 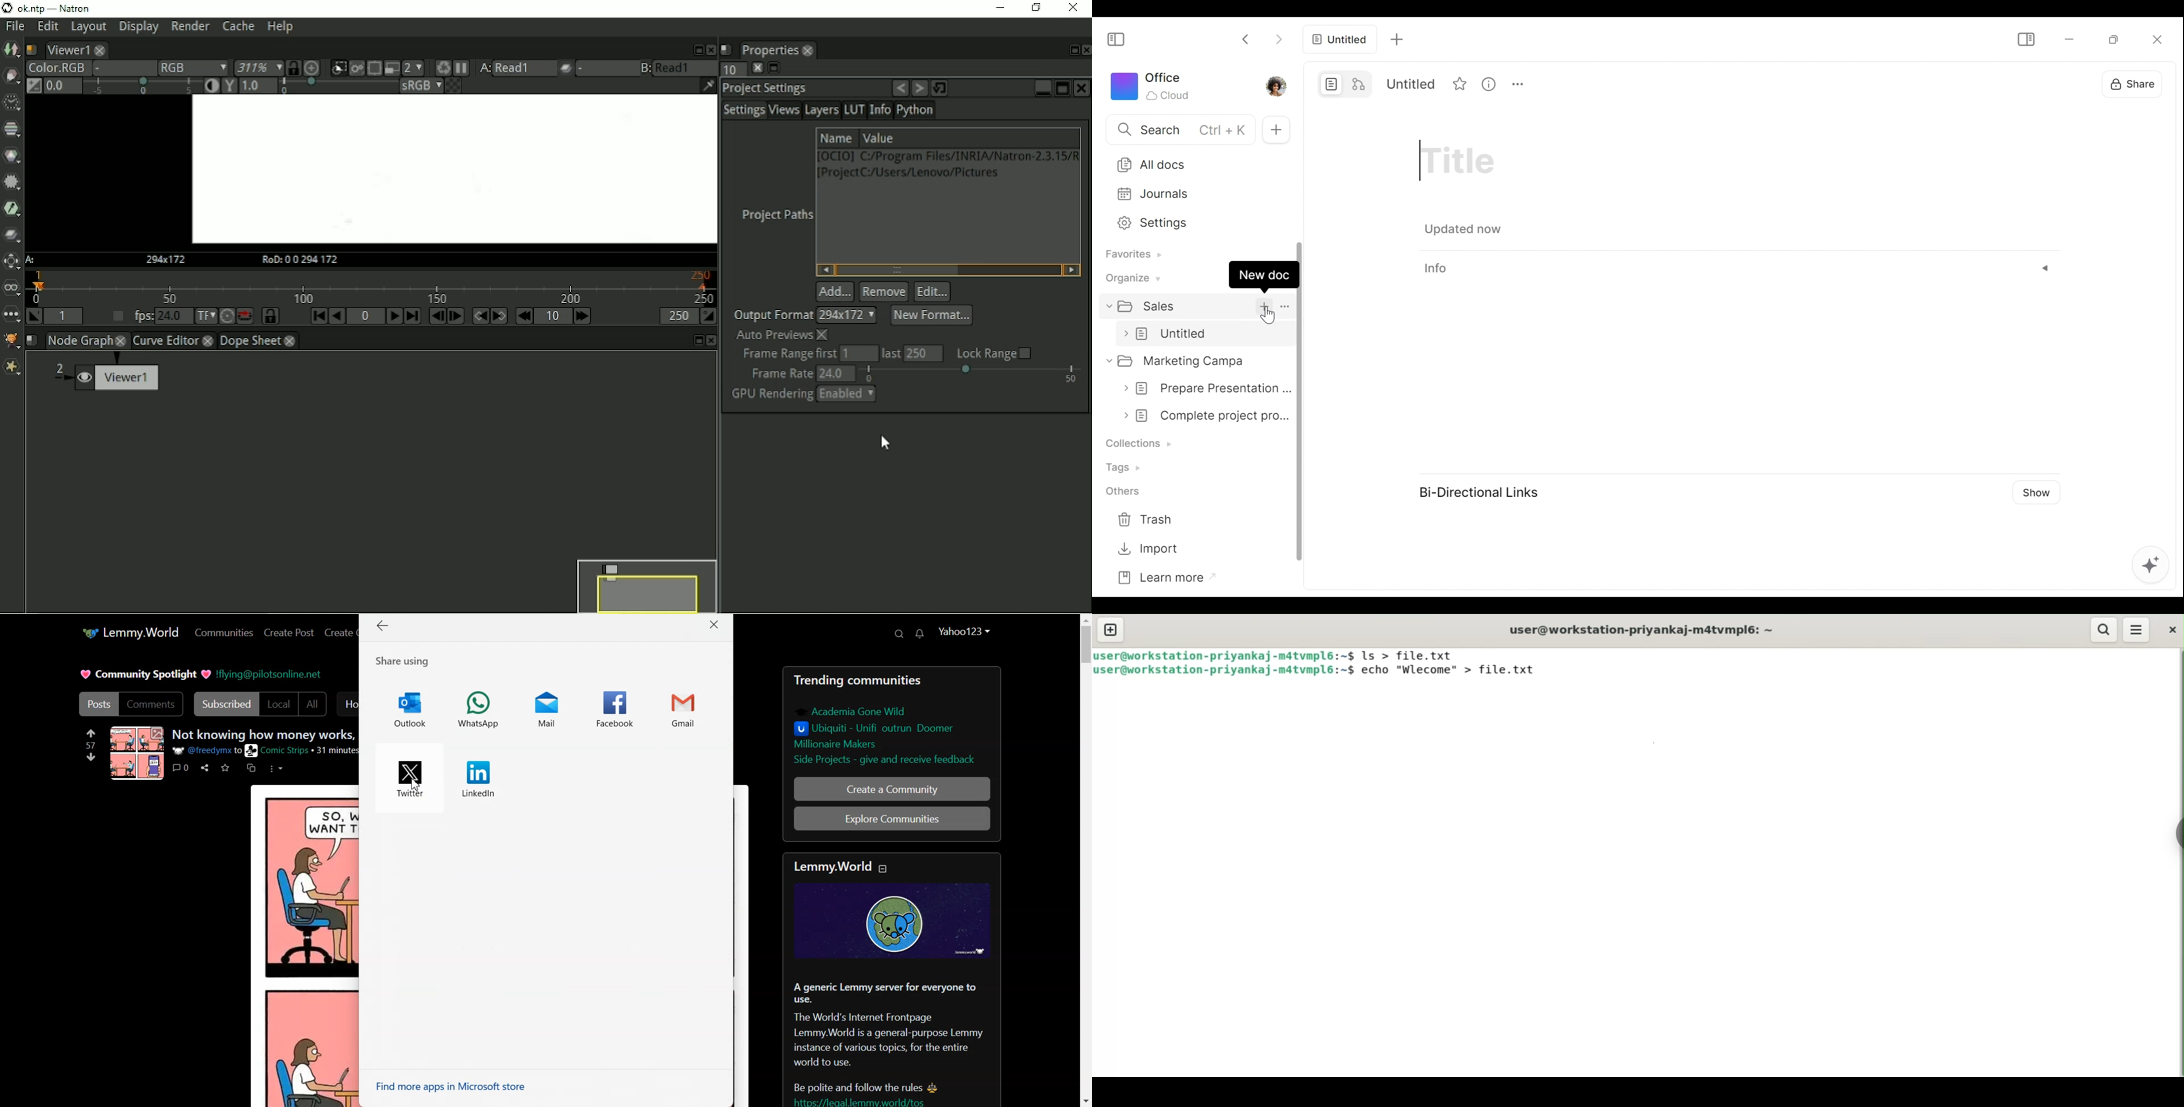 I want to click on Comments, so click(x=152, y=704).